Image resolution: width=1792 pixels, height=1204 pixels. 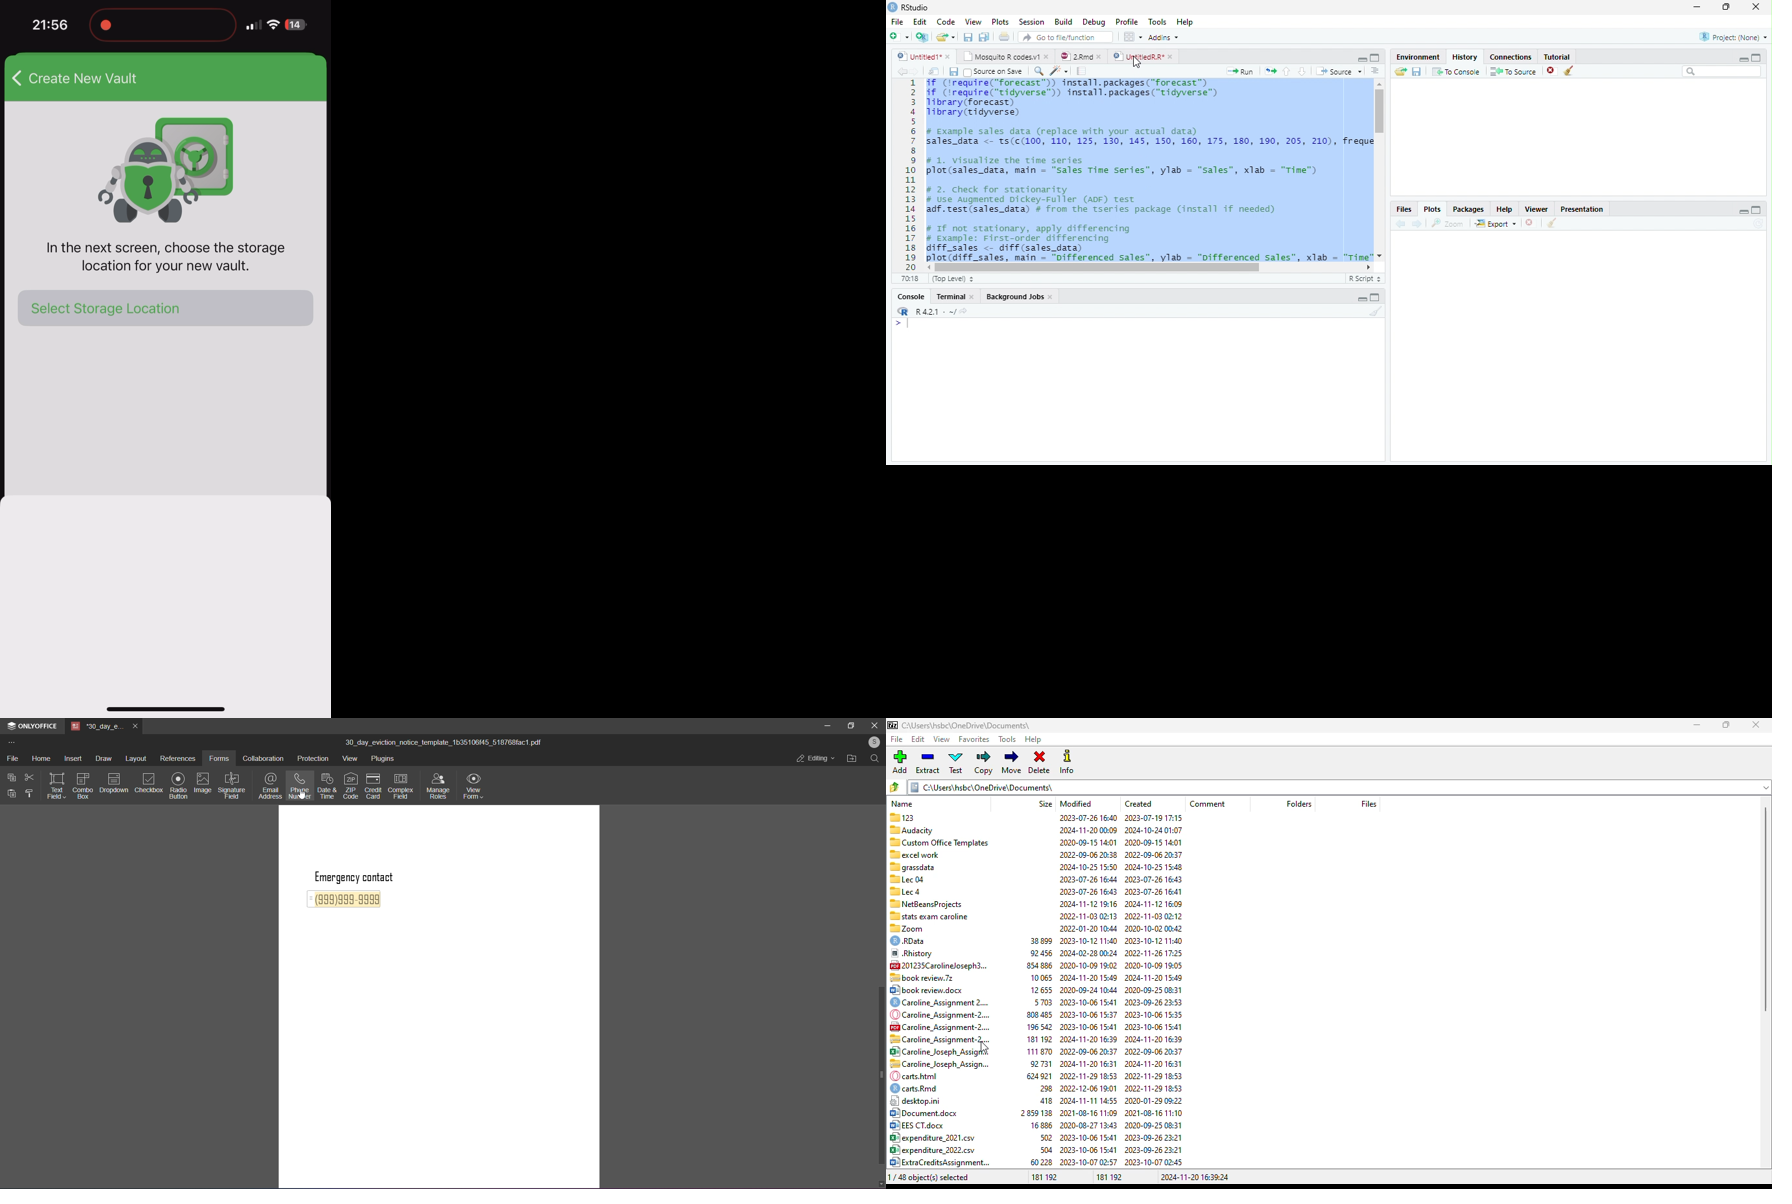 What do you see at coordinates (1037, 71) in the screenshot?
I see `Find/Replace` at bounding box center [1037, 71].